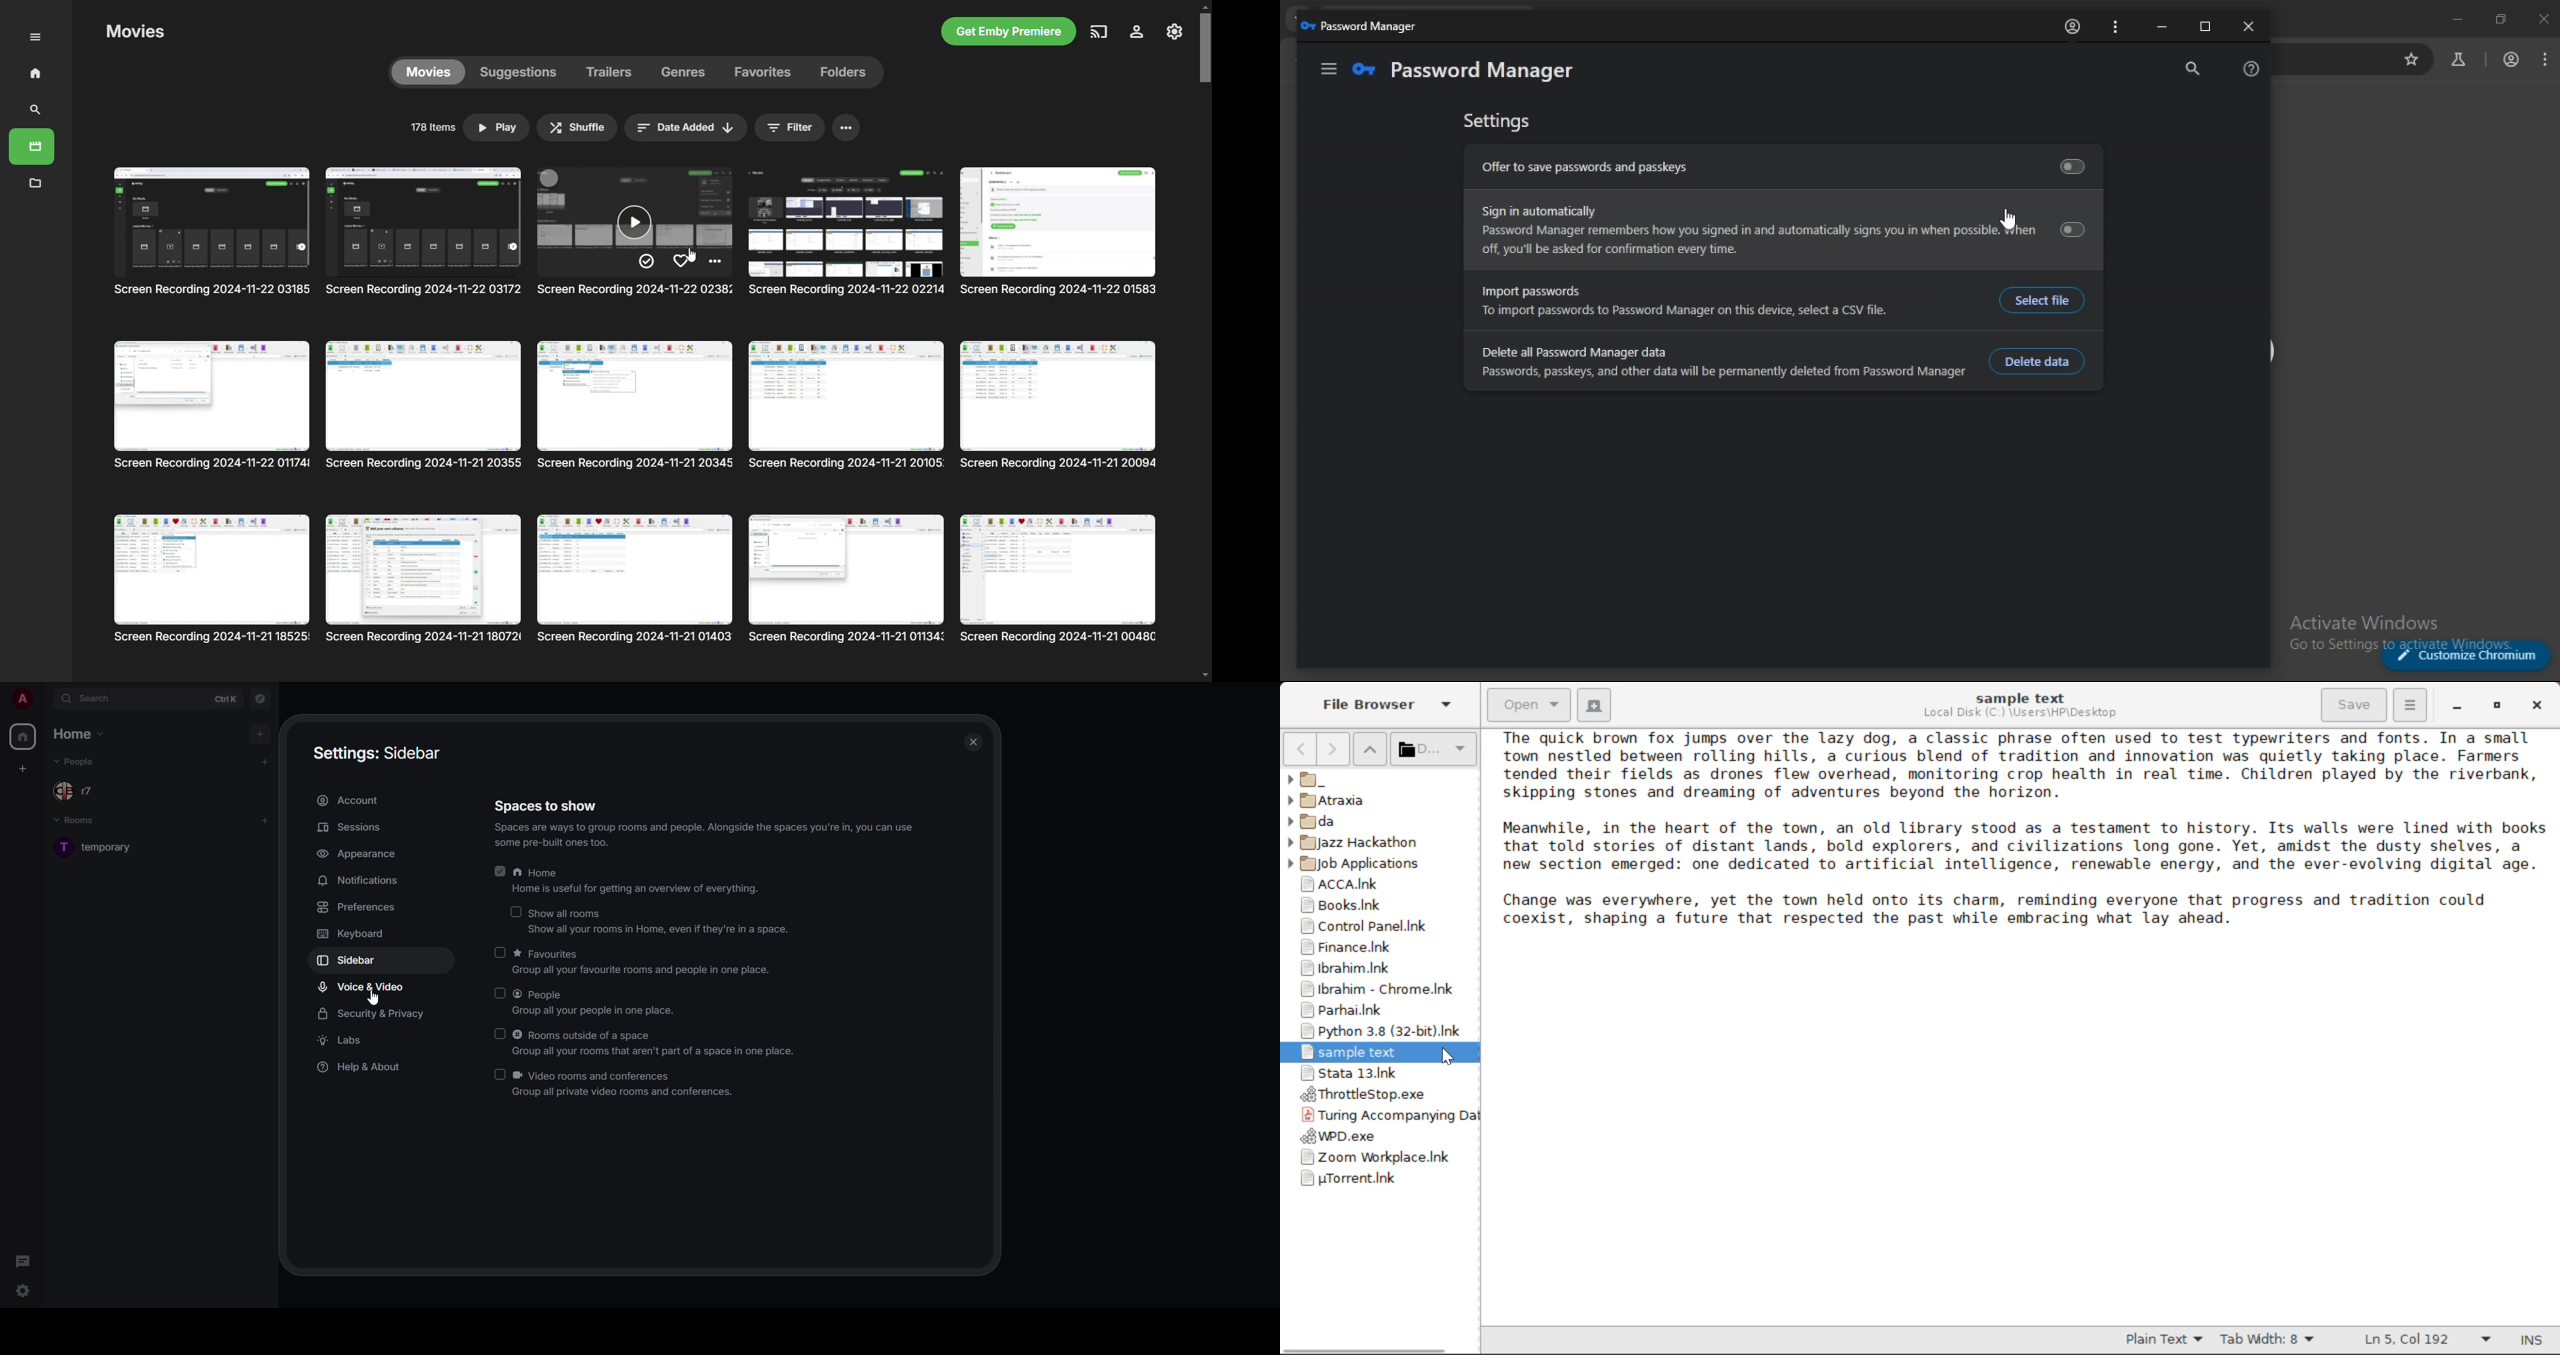 This screenshot has width=2576, height=1372. What do you see at coordinates (499, 1074) in the screenshot?
I see `click to enable` at bounding box center [499, 1074].